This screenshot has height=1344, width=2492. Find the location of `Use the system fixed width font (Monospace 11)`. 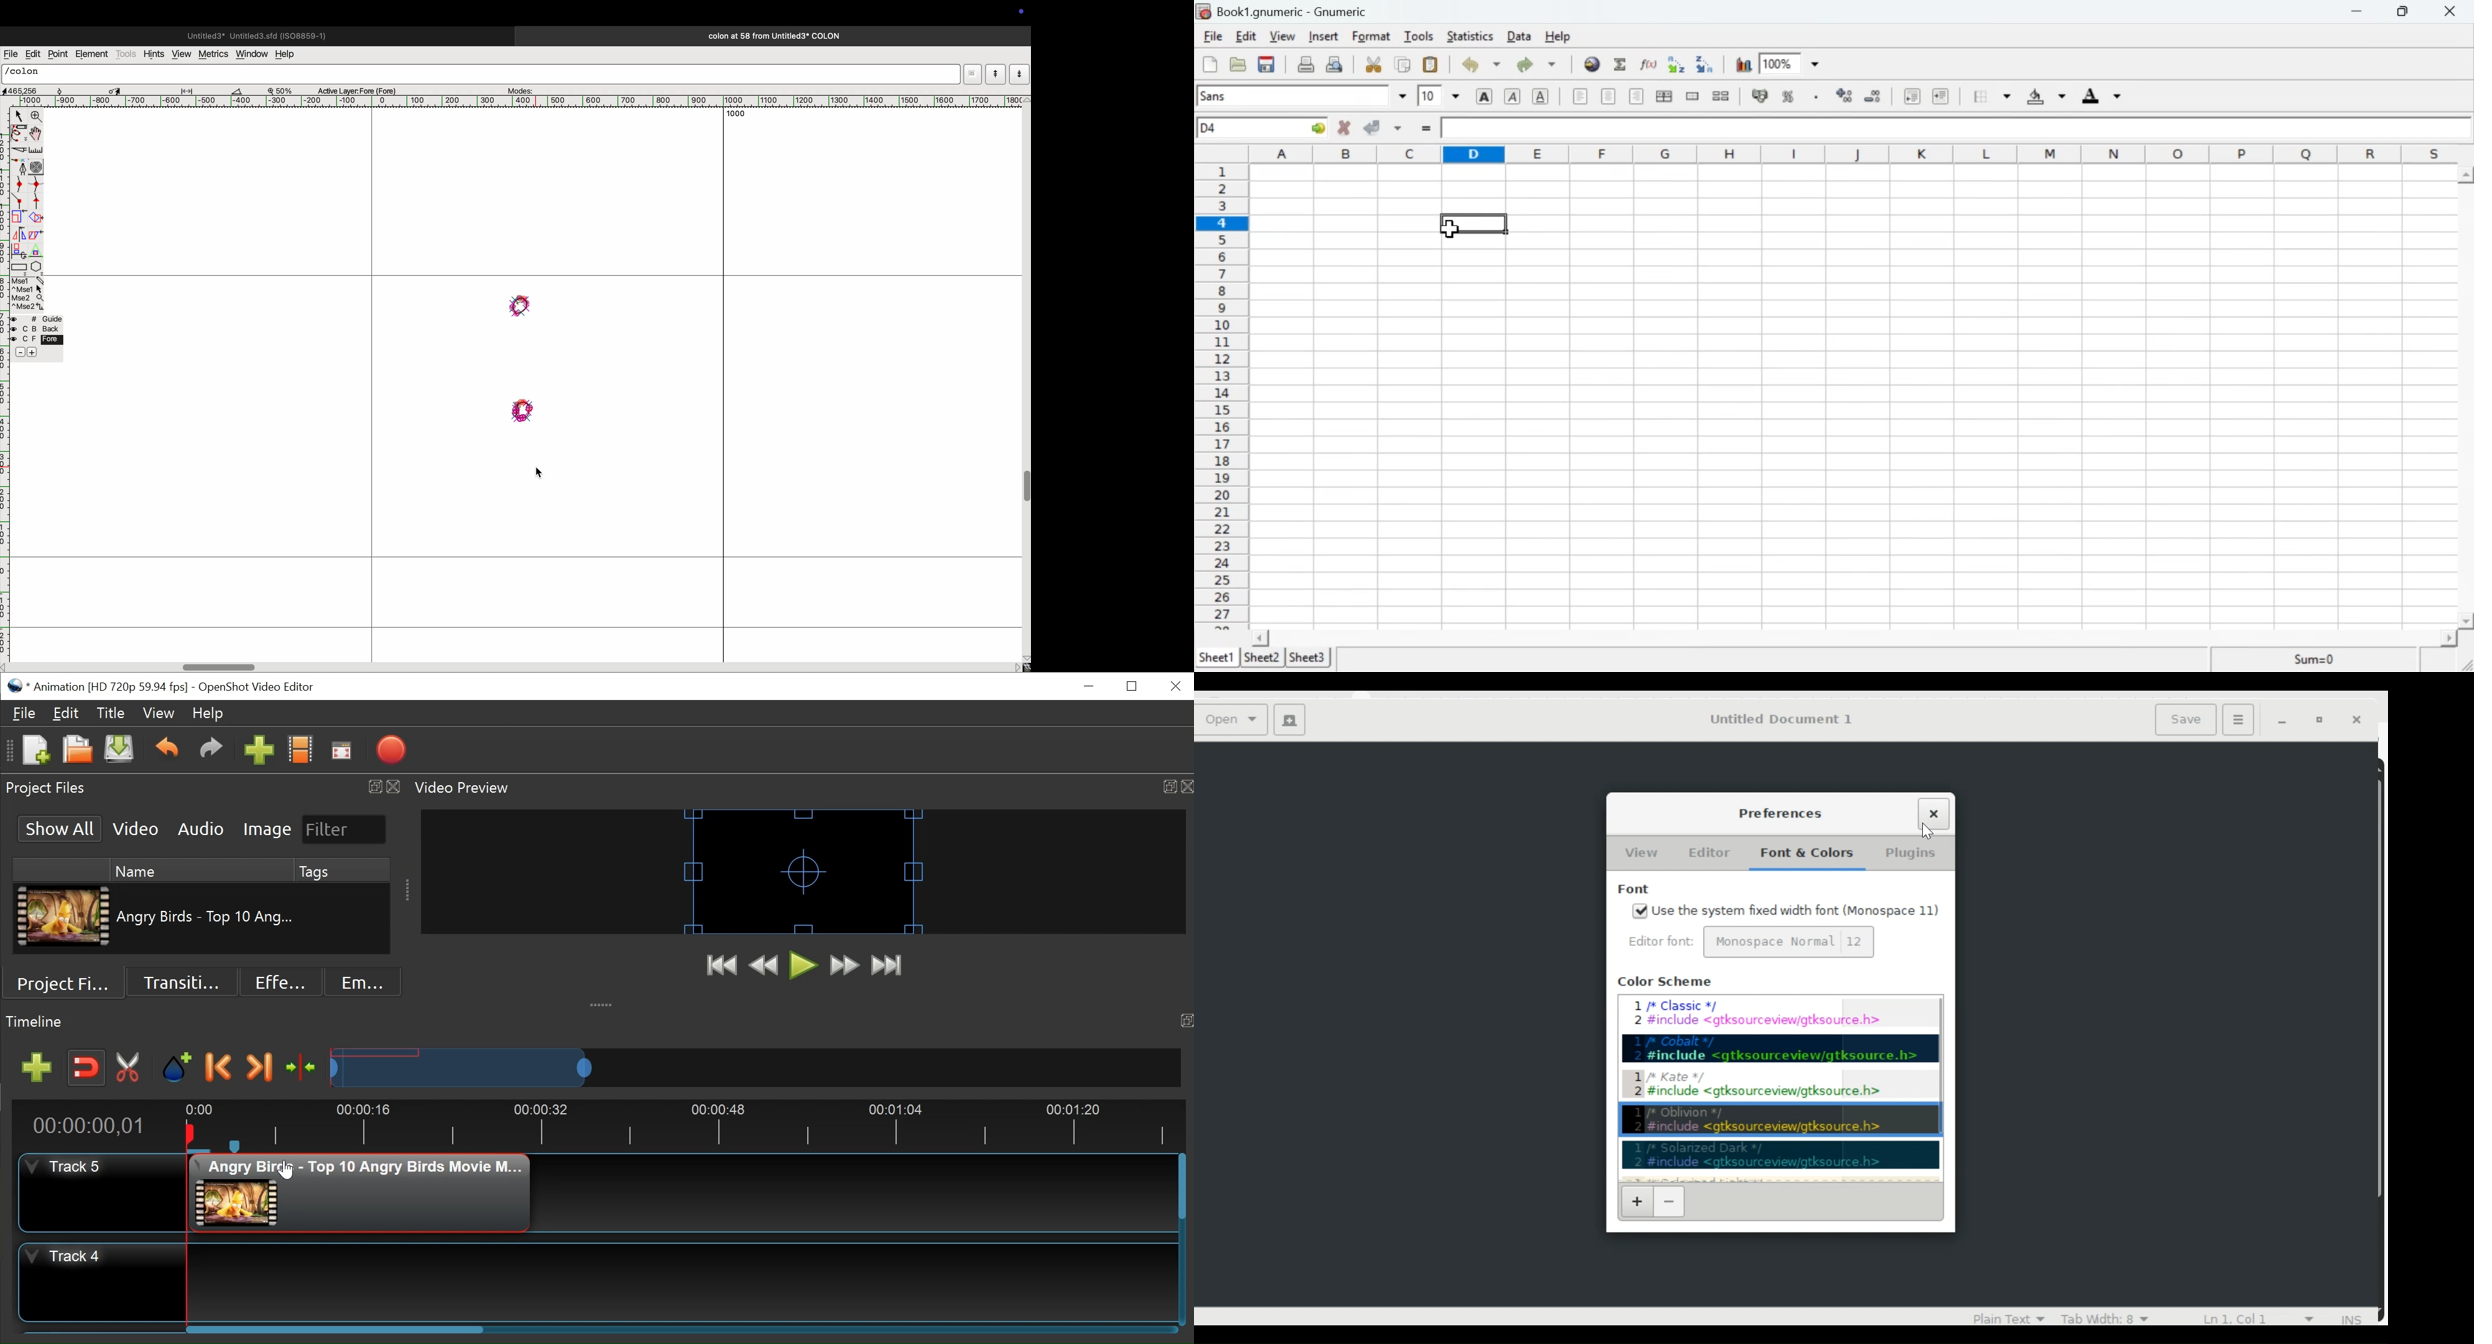

Use the system fixed width font (Monospace 11) is located at coordinates (1796, 911).